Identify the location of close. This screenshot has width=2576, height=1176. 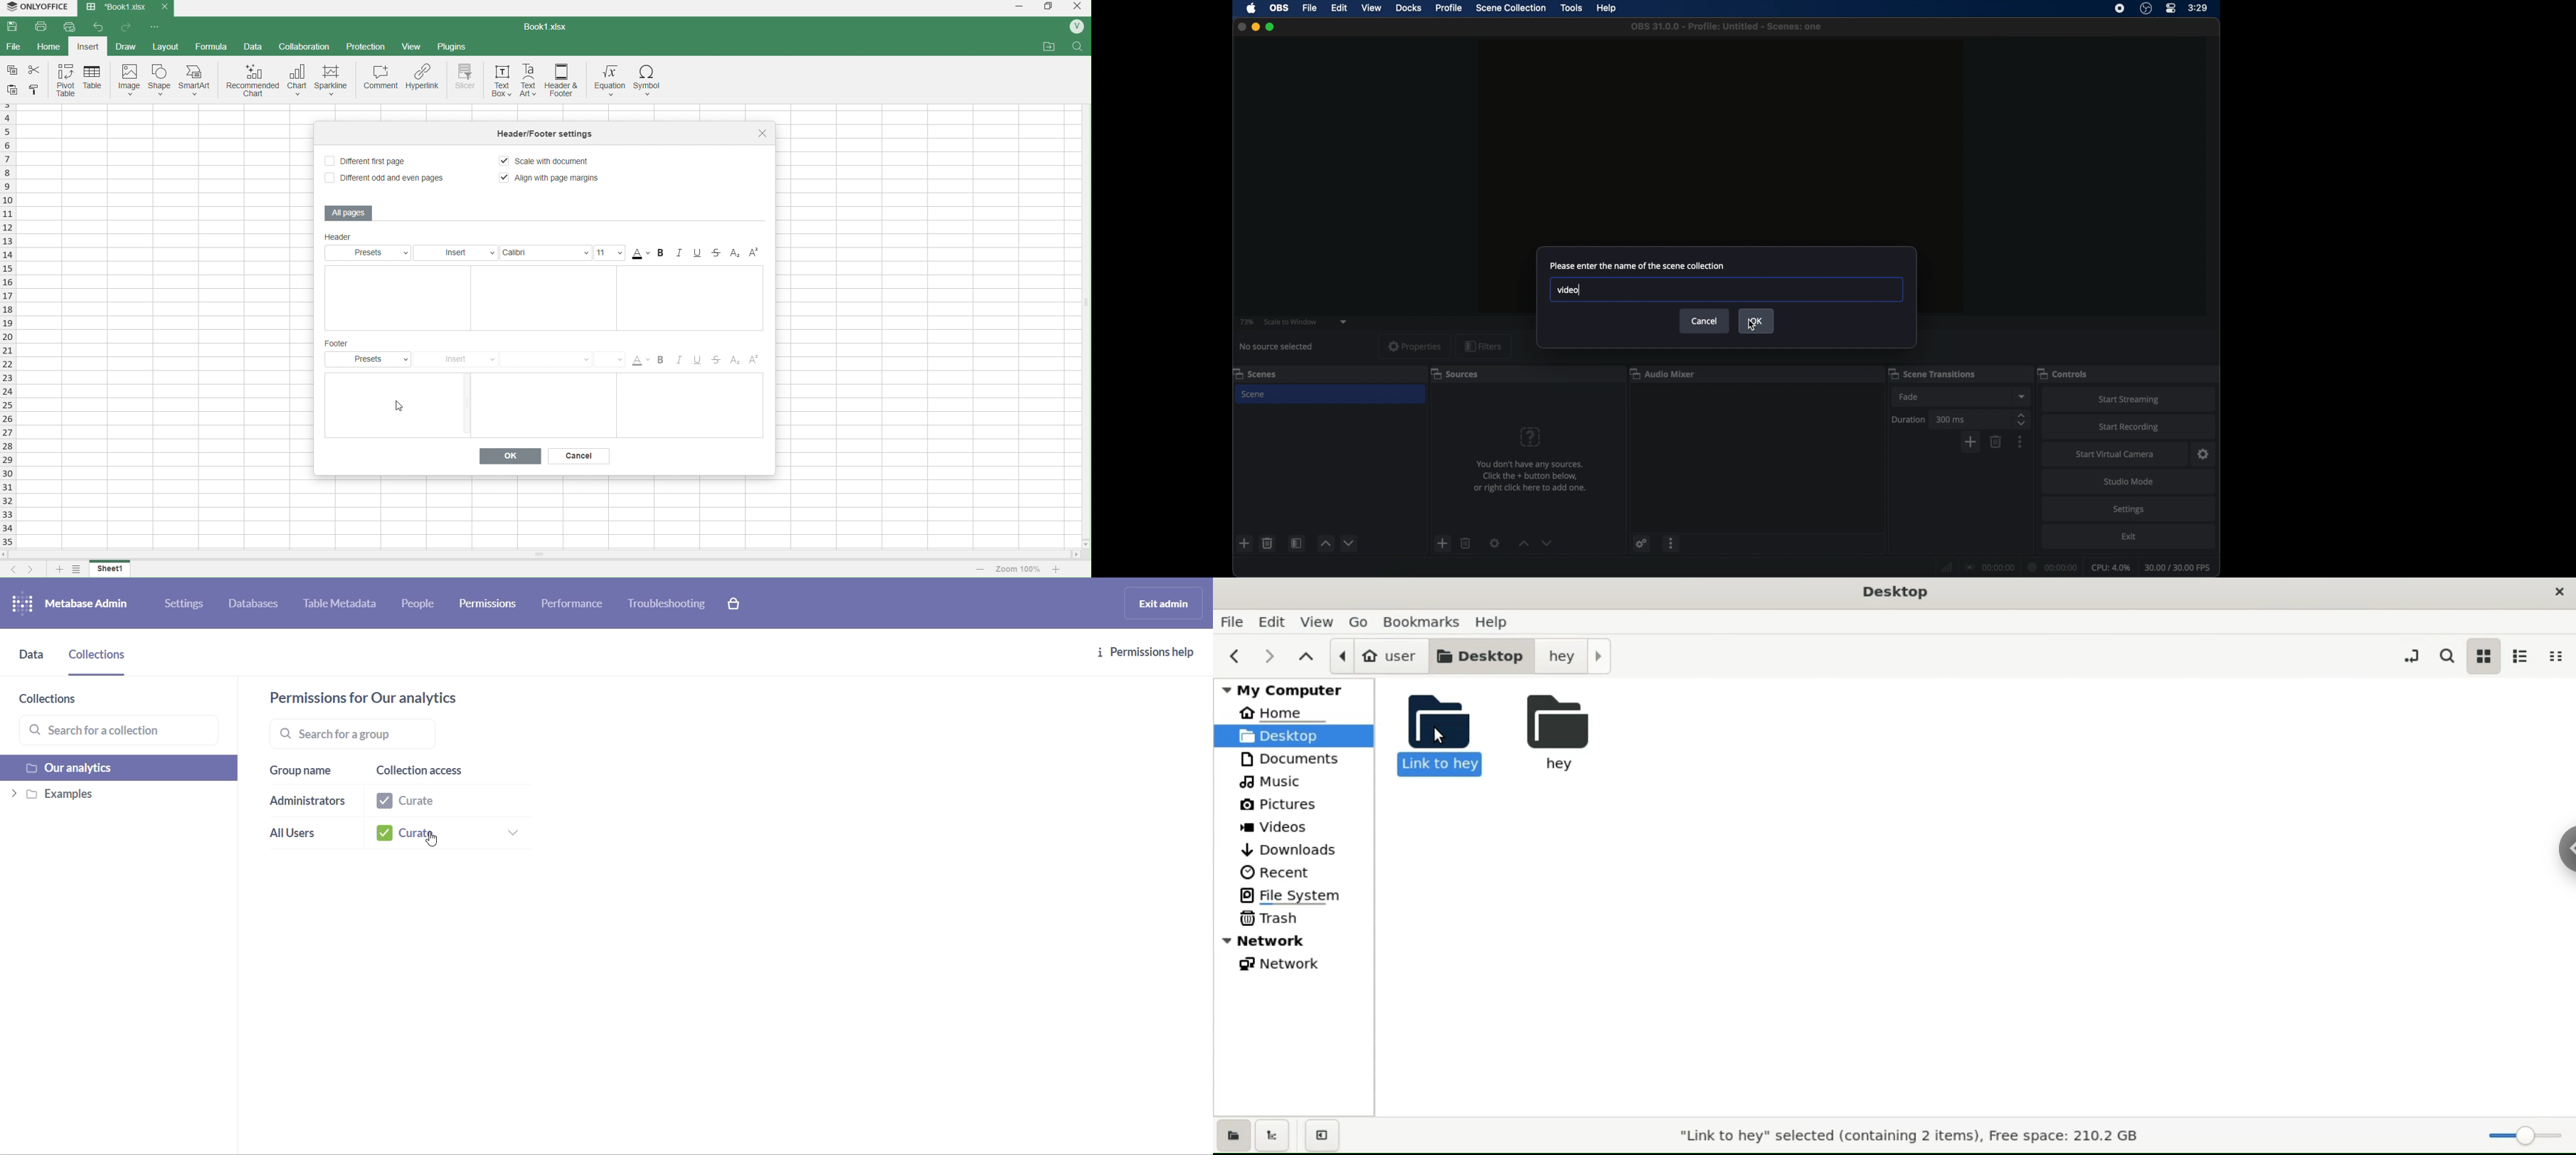
(765, 134).